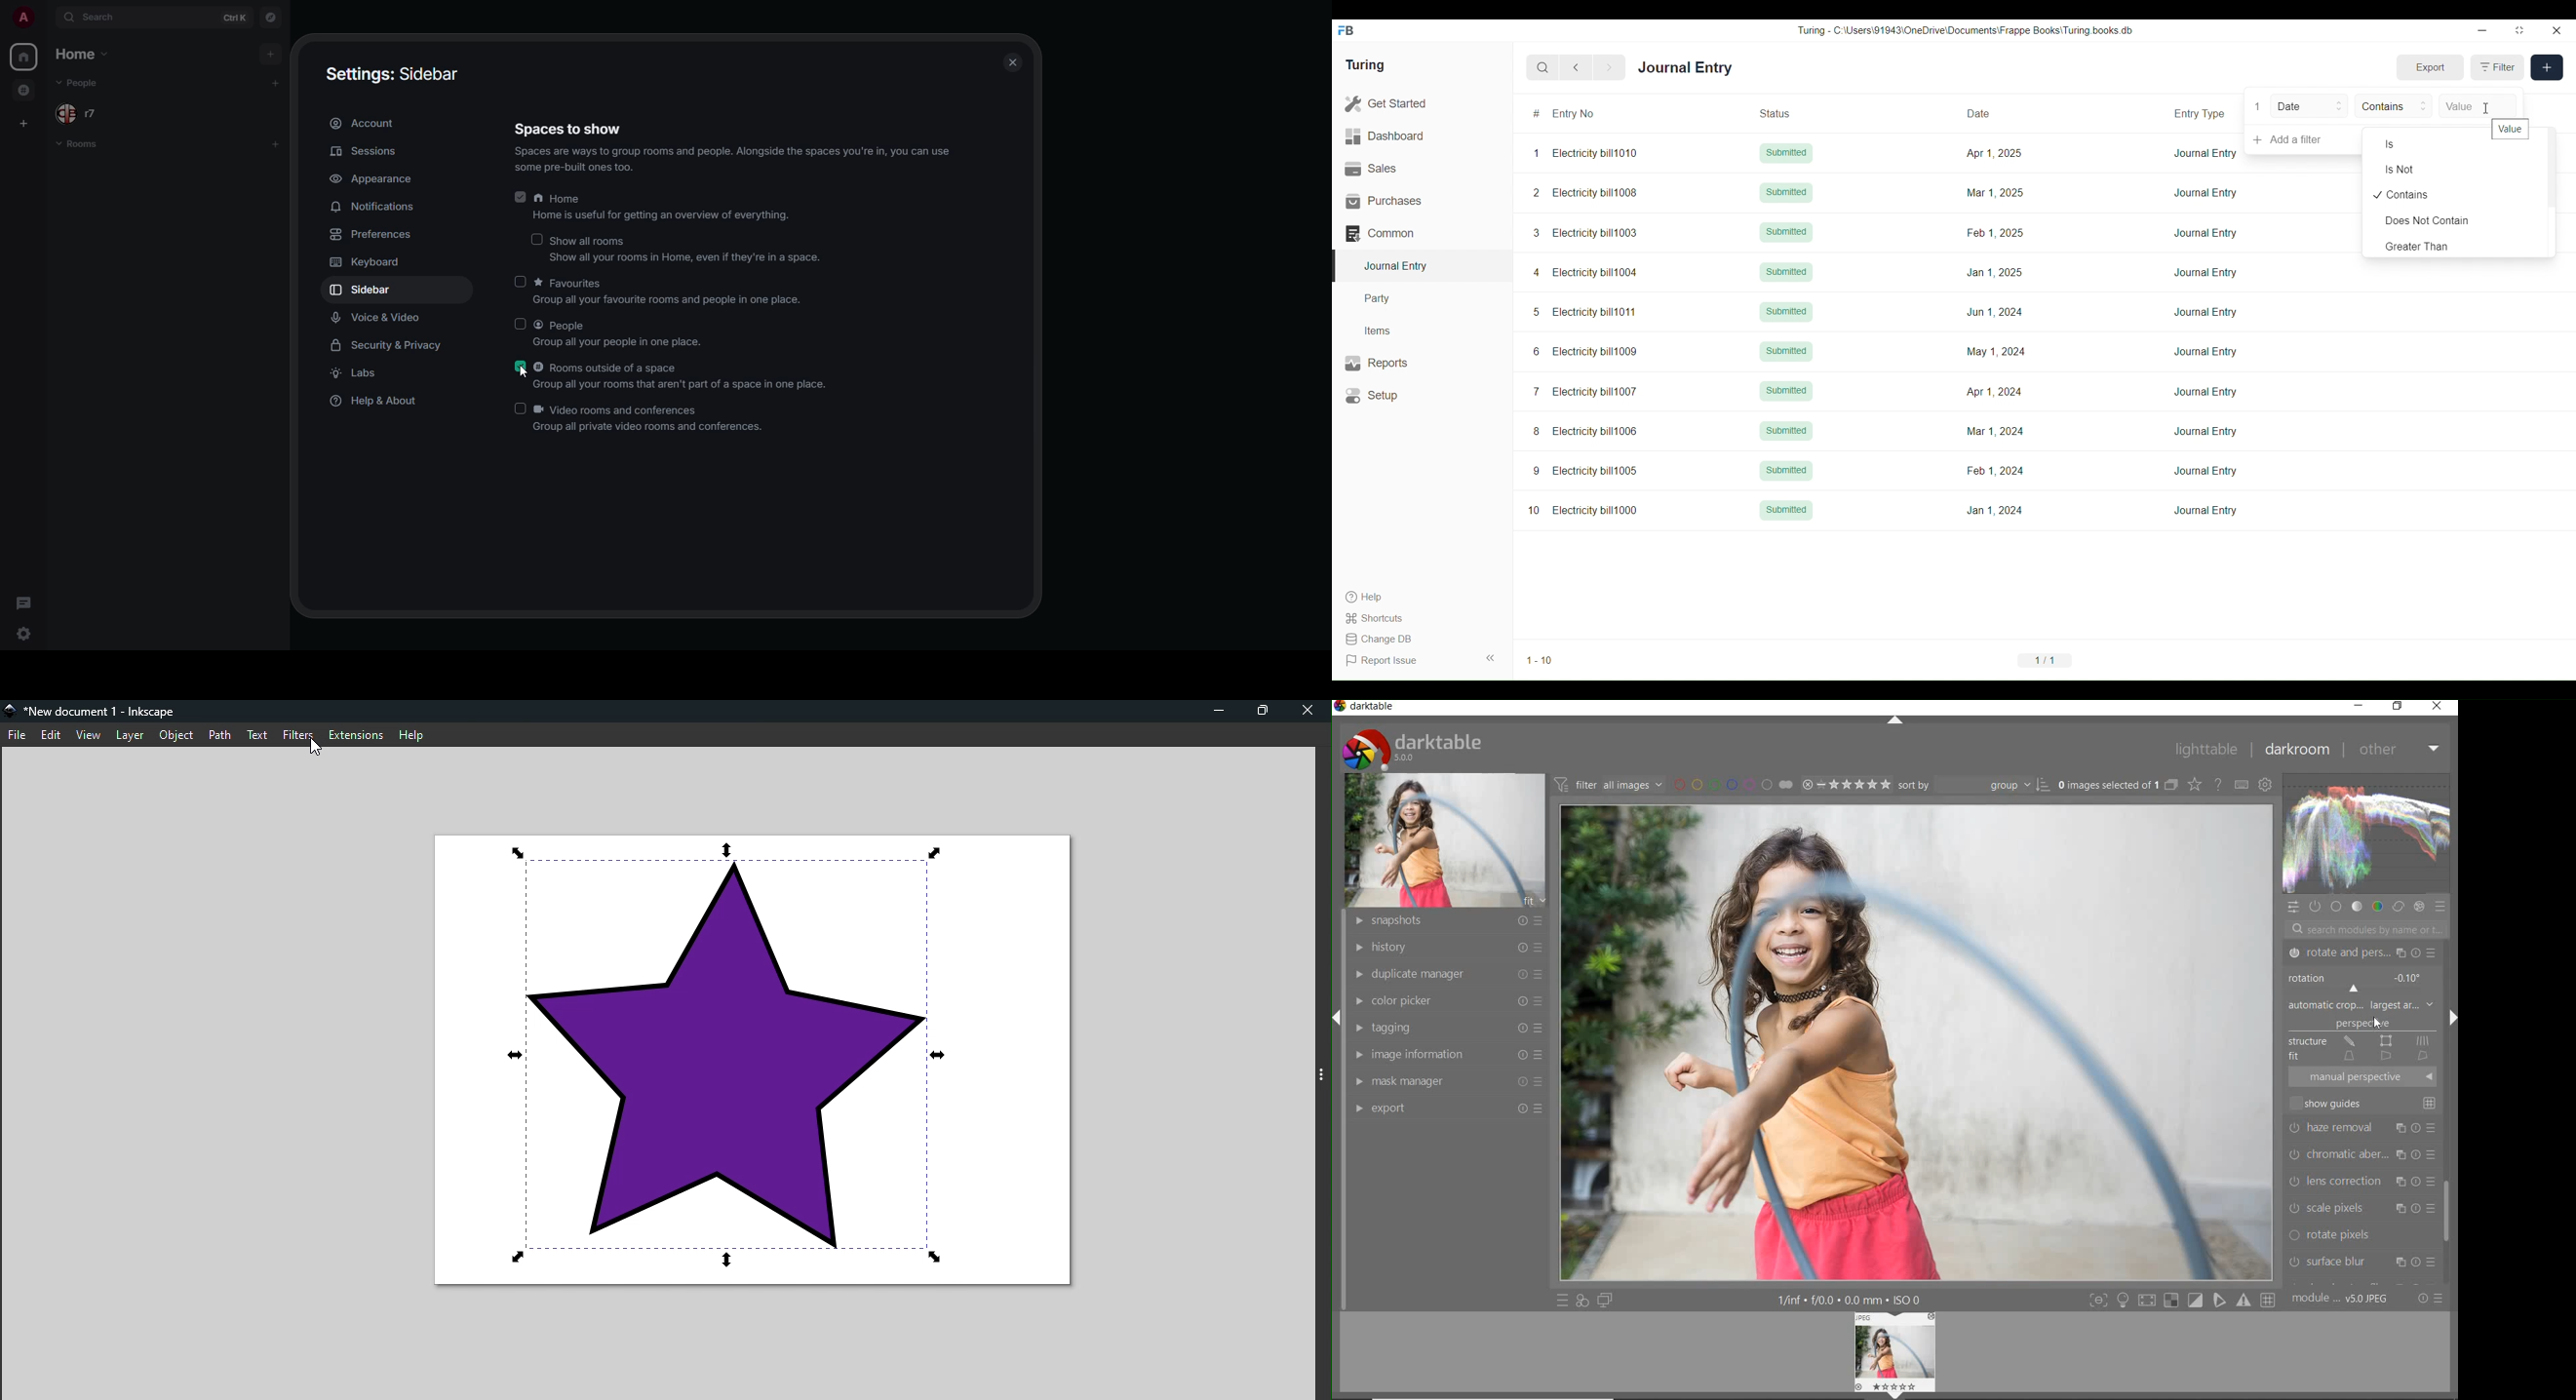 Image resolution: width=2576 pixels, height=1400 pixels. Describe the element at coordinates (2202, 112) in the screenshot. I see `Entry Type` at that location.